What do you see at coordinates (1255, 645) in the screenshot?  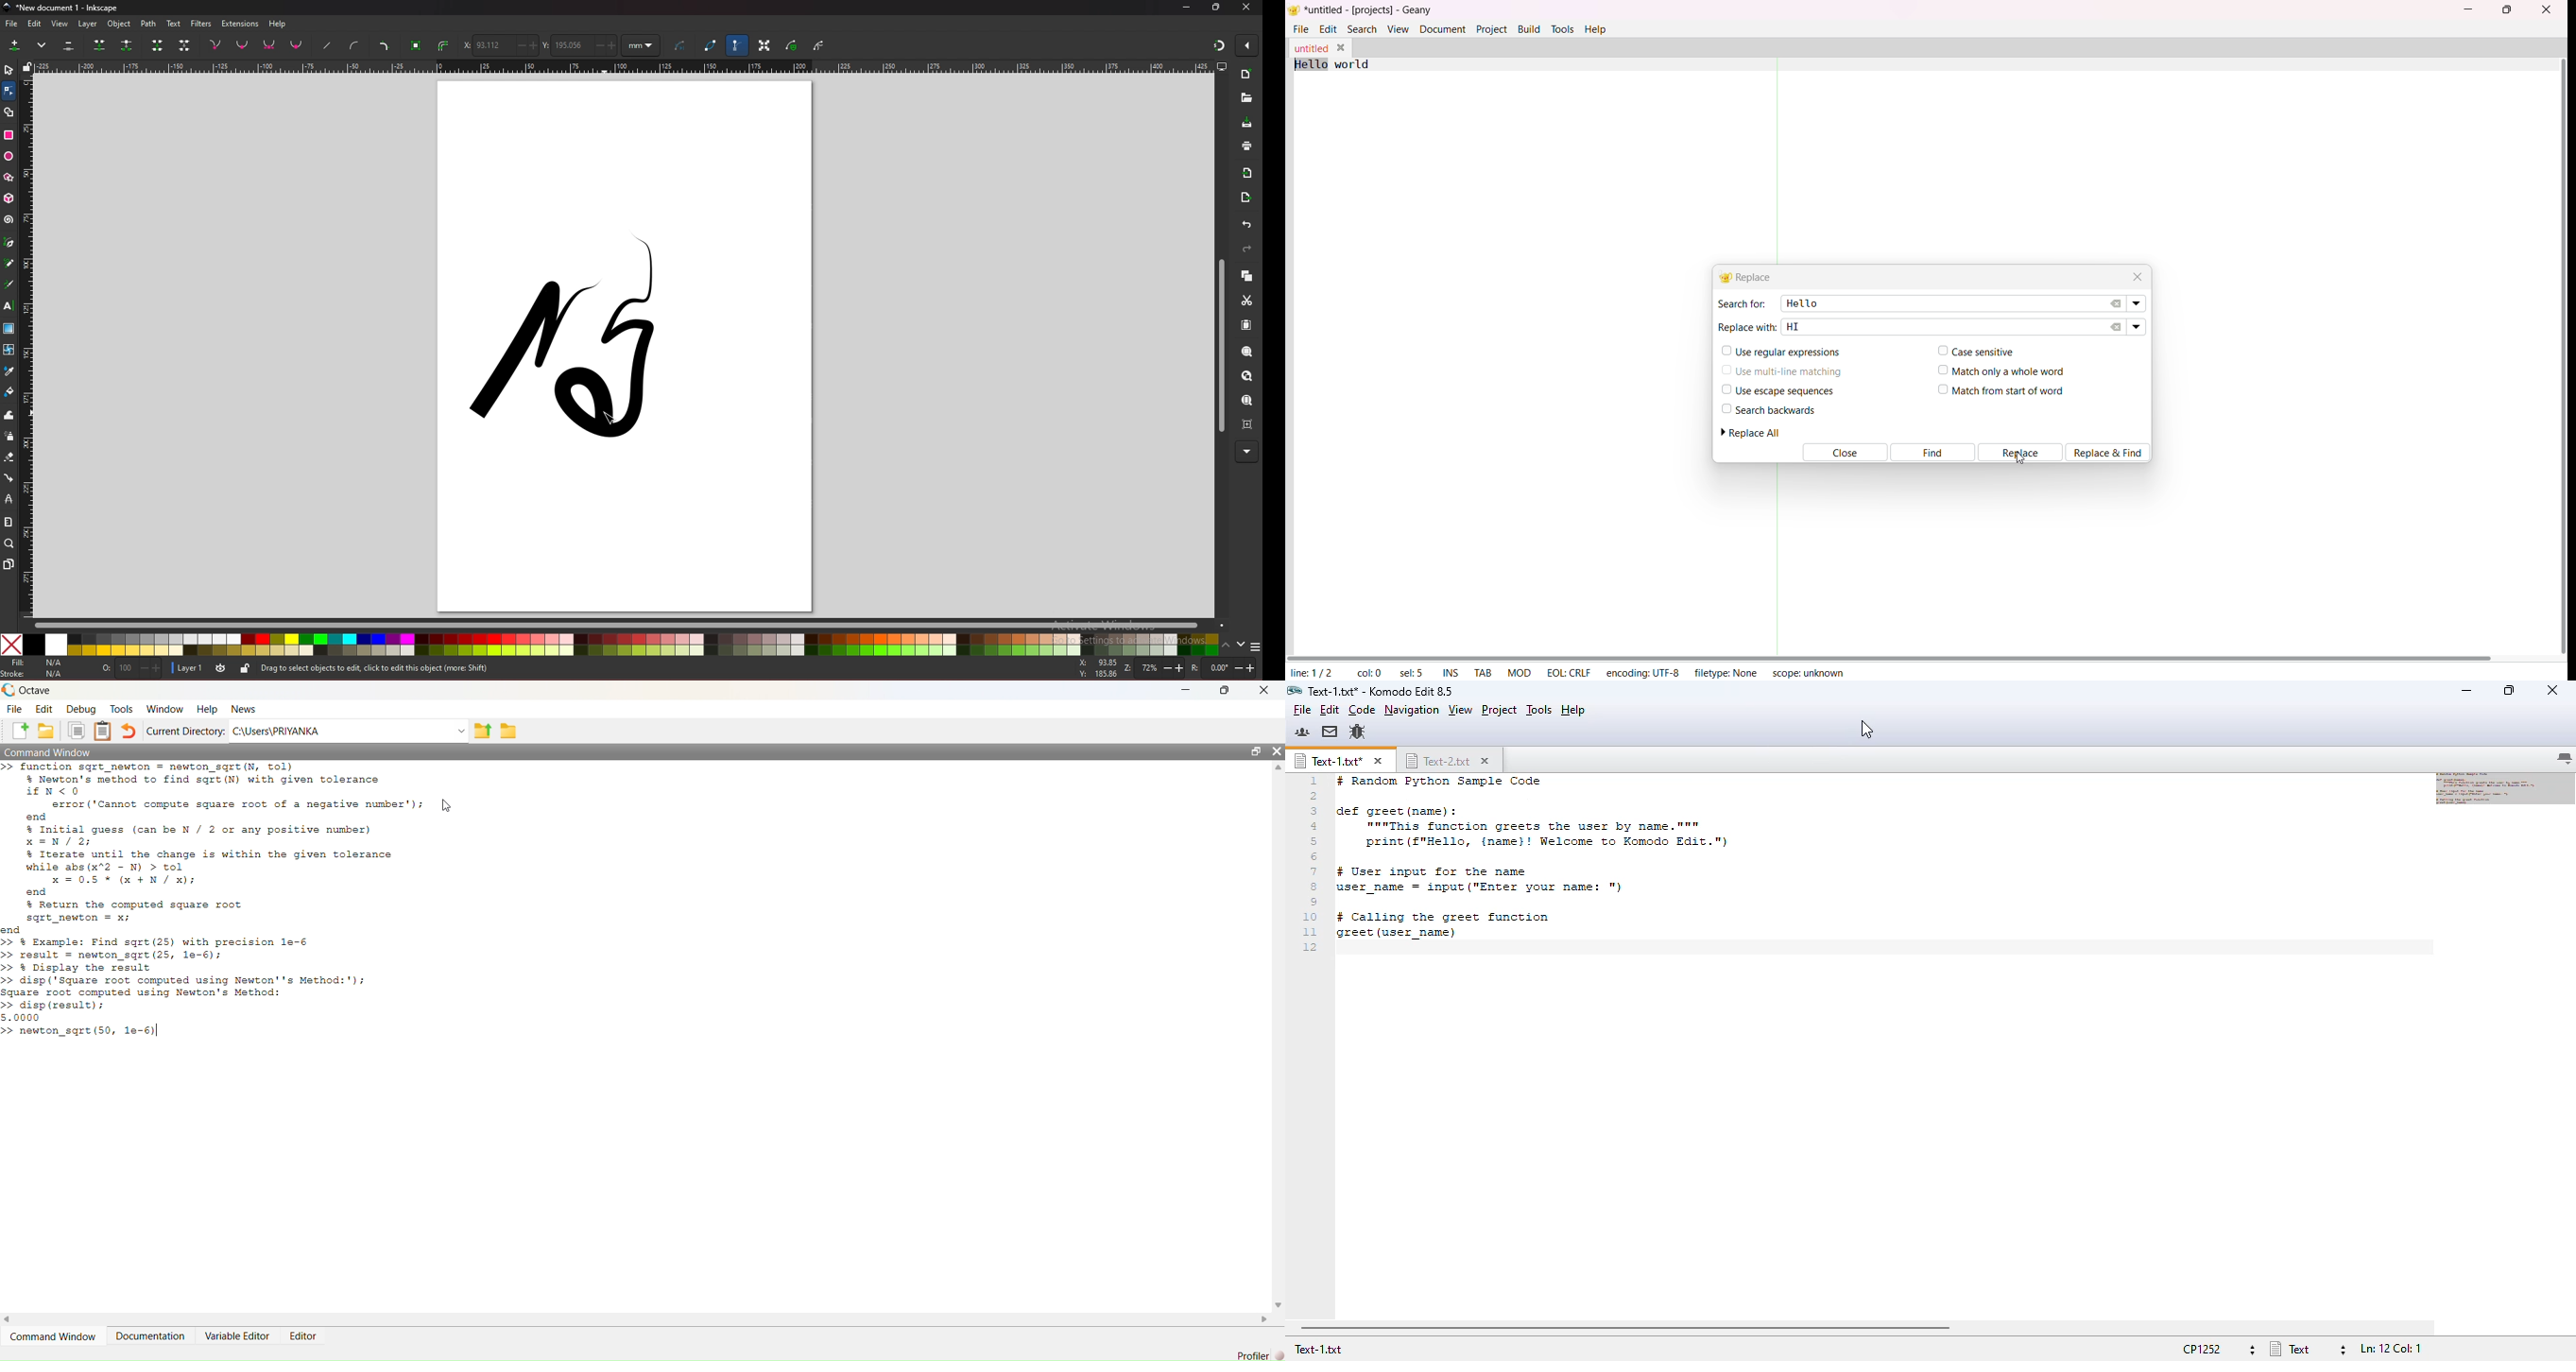 I see `more colors` at bounding box center [1255, 645].